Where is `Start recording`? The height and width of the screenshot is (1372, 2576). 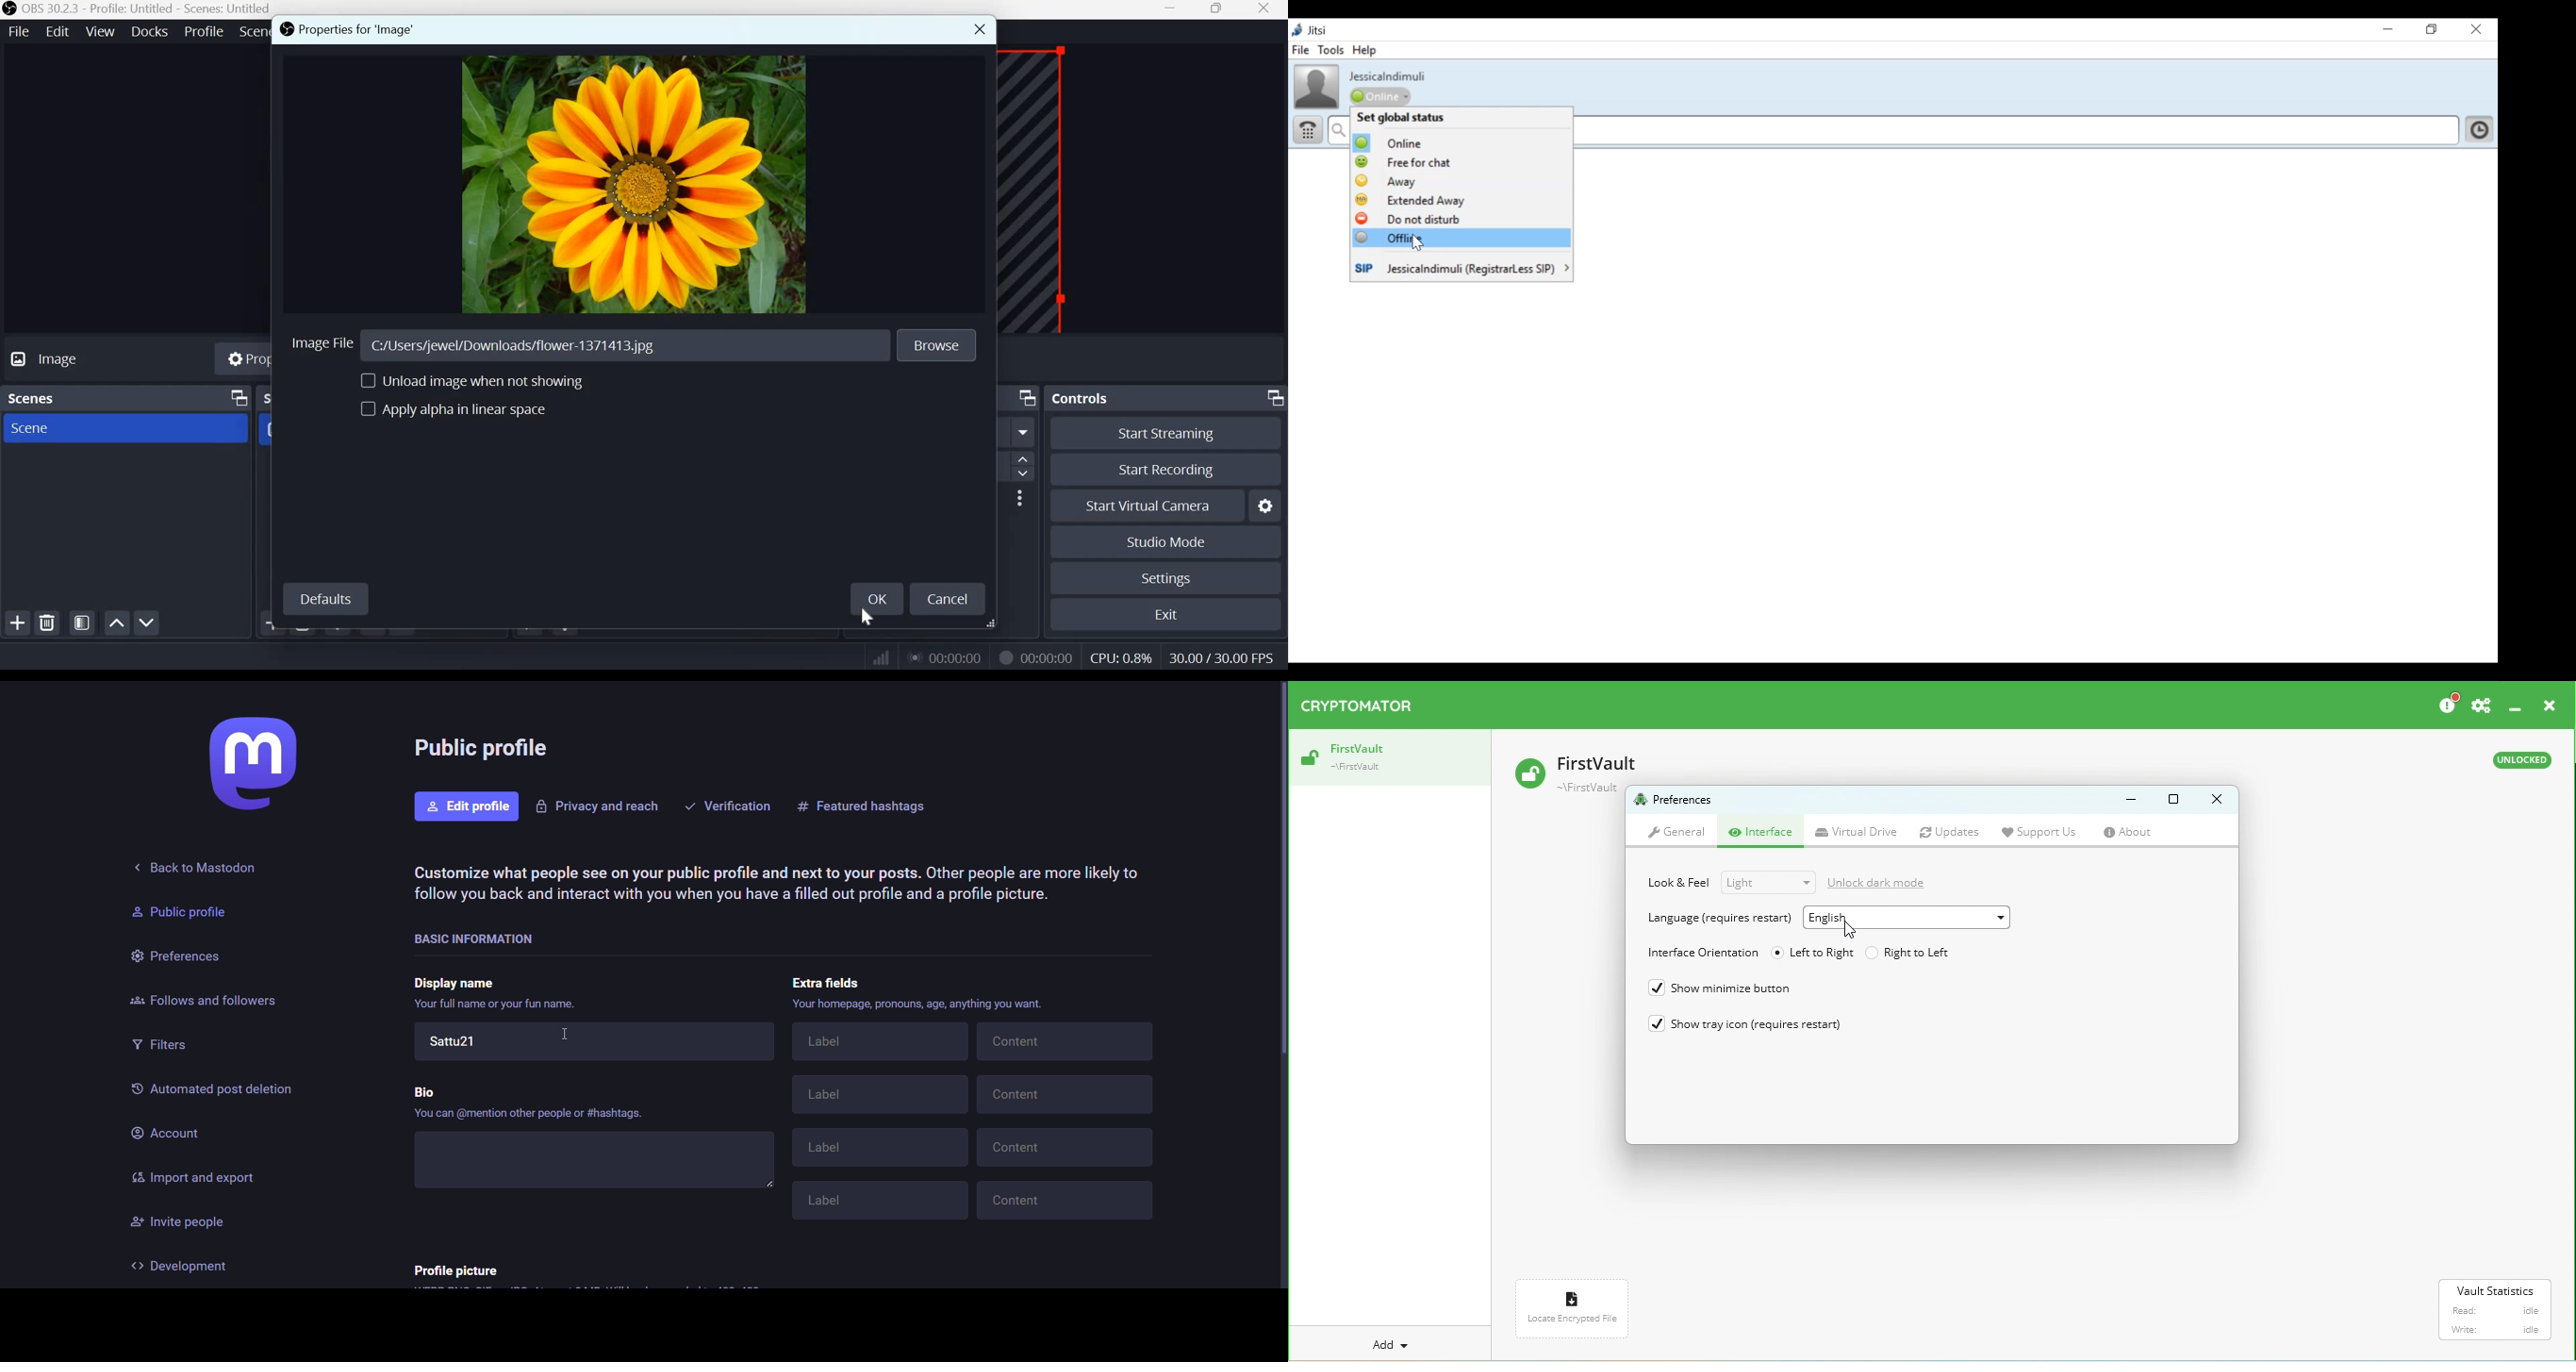 Start recording is located at coordinates (1166, 468).